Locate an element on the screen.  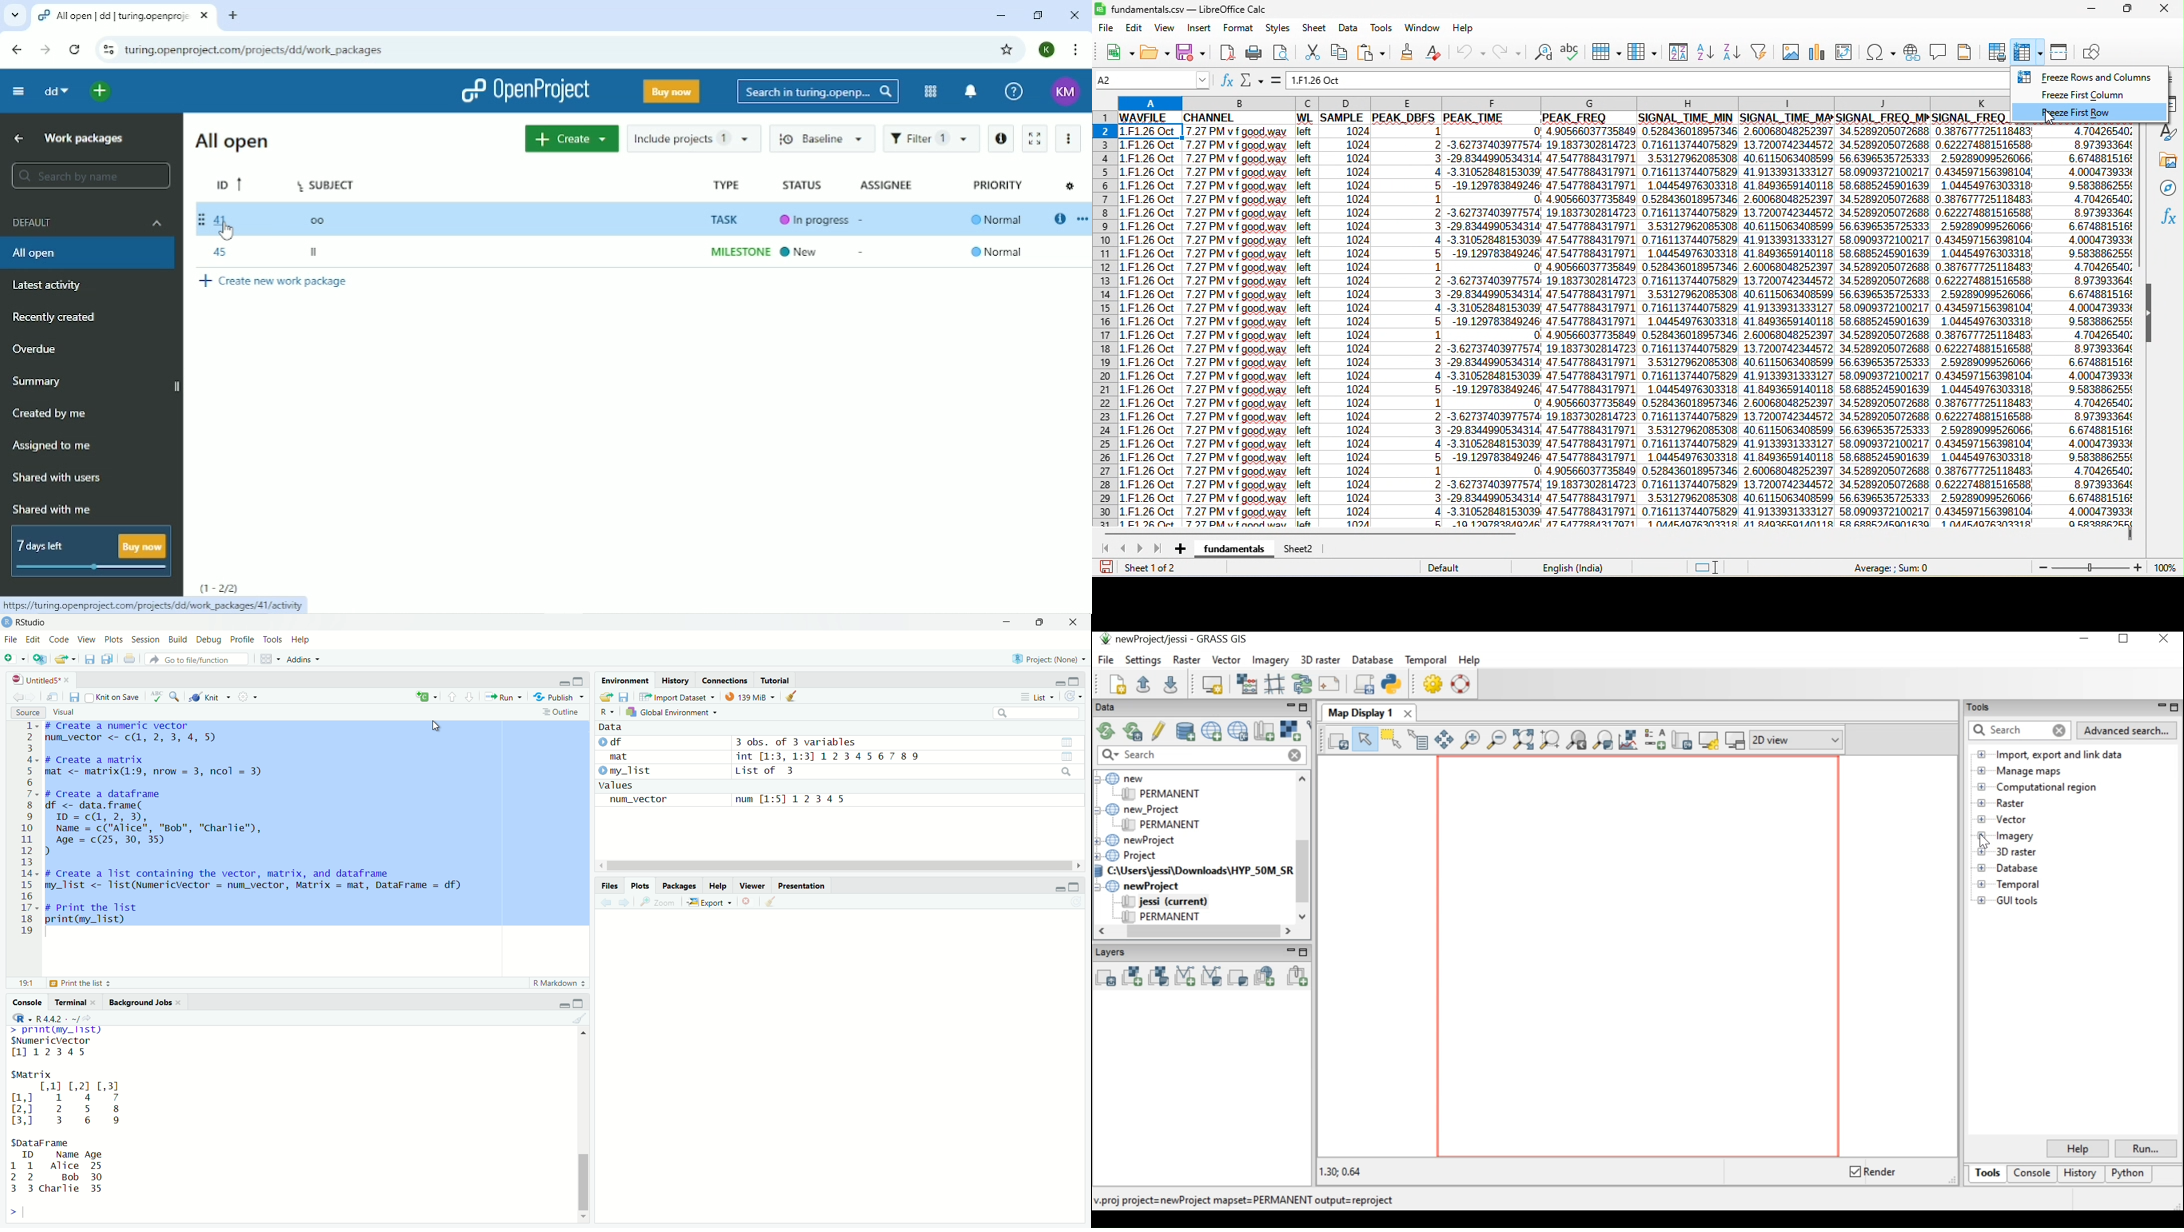
Presentation is located at coordinates (807, 885).